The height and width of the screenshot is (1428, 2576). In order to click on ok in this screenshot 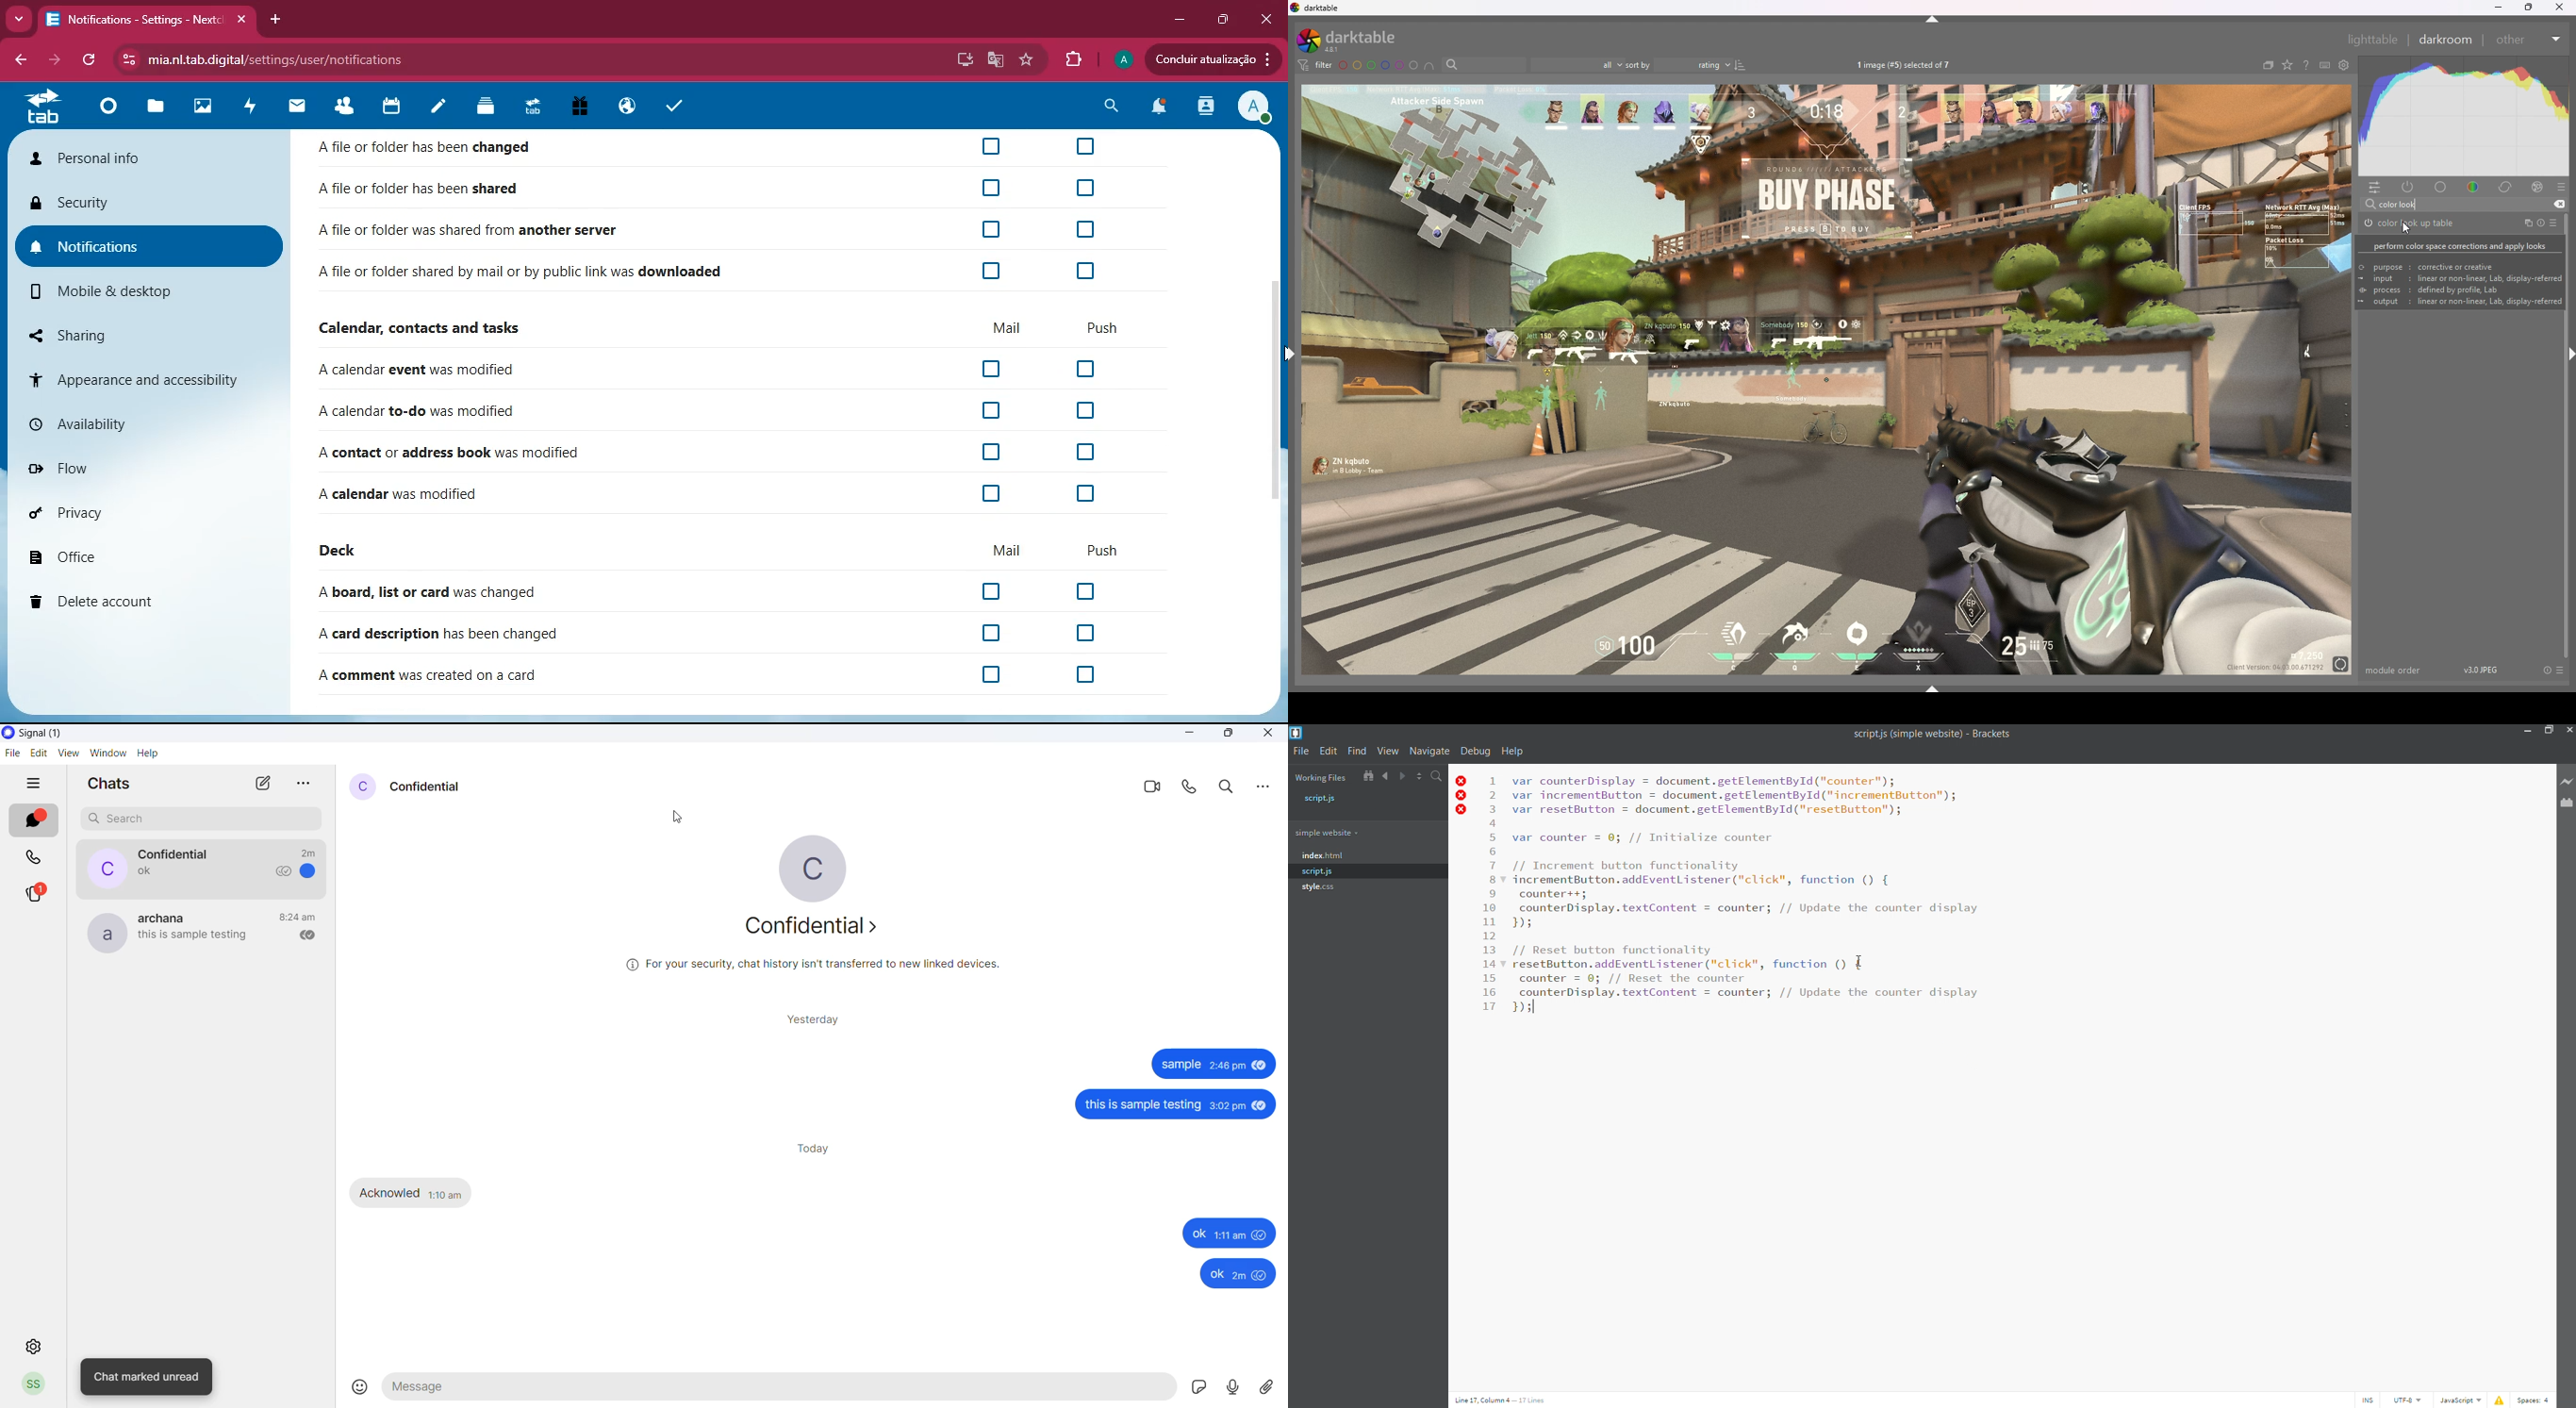, I will do `click(1229, 1273)`.